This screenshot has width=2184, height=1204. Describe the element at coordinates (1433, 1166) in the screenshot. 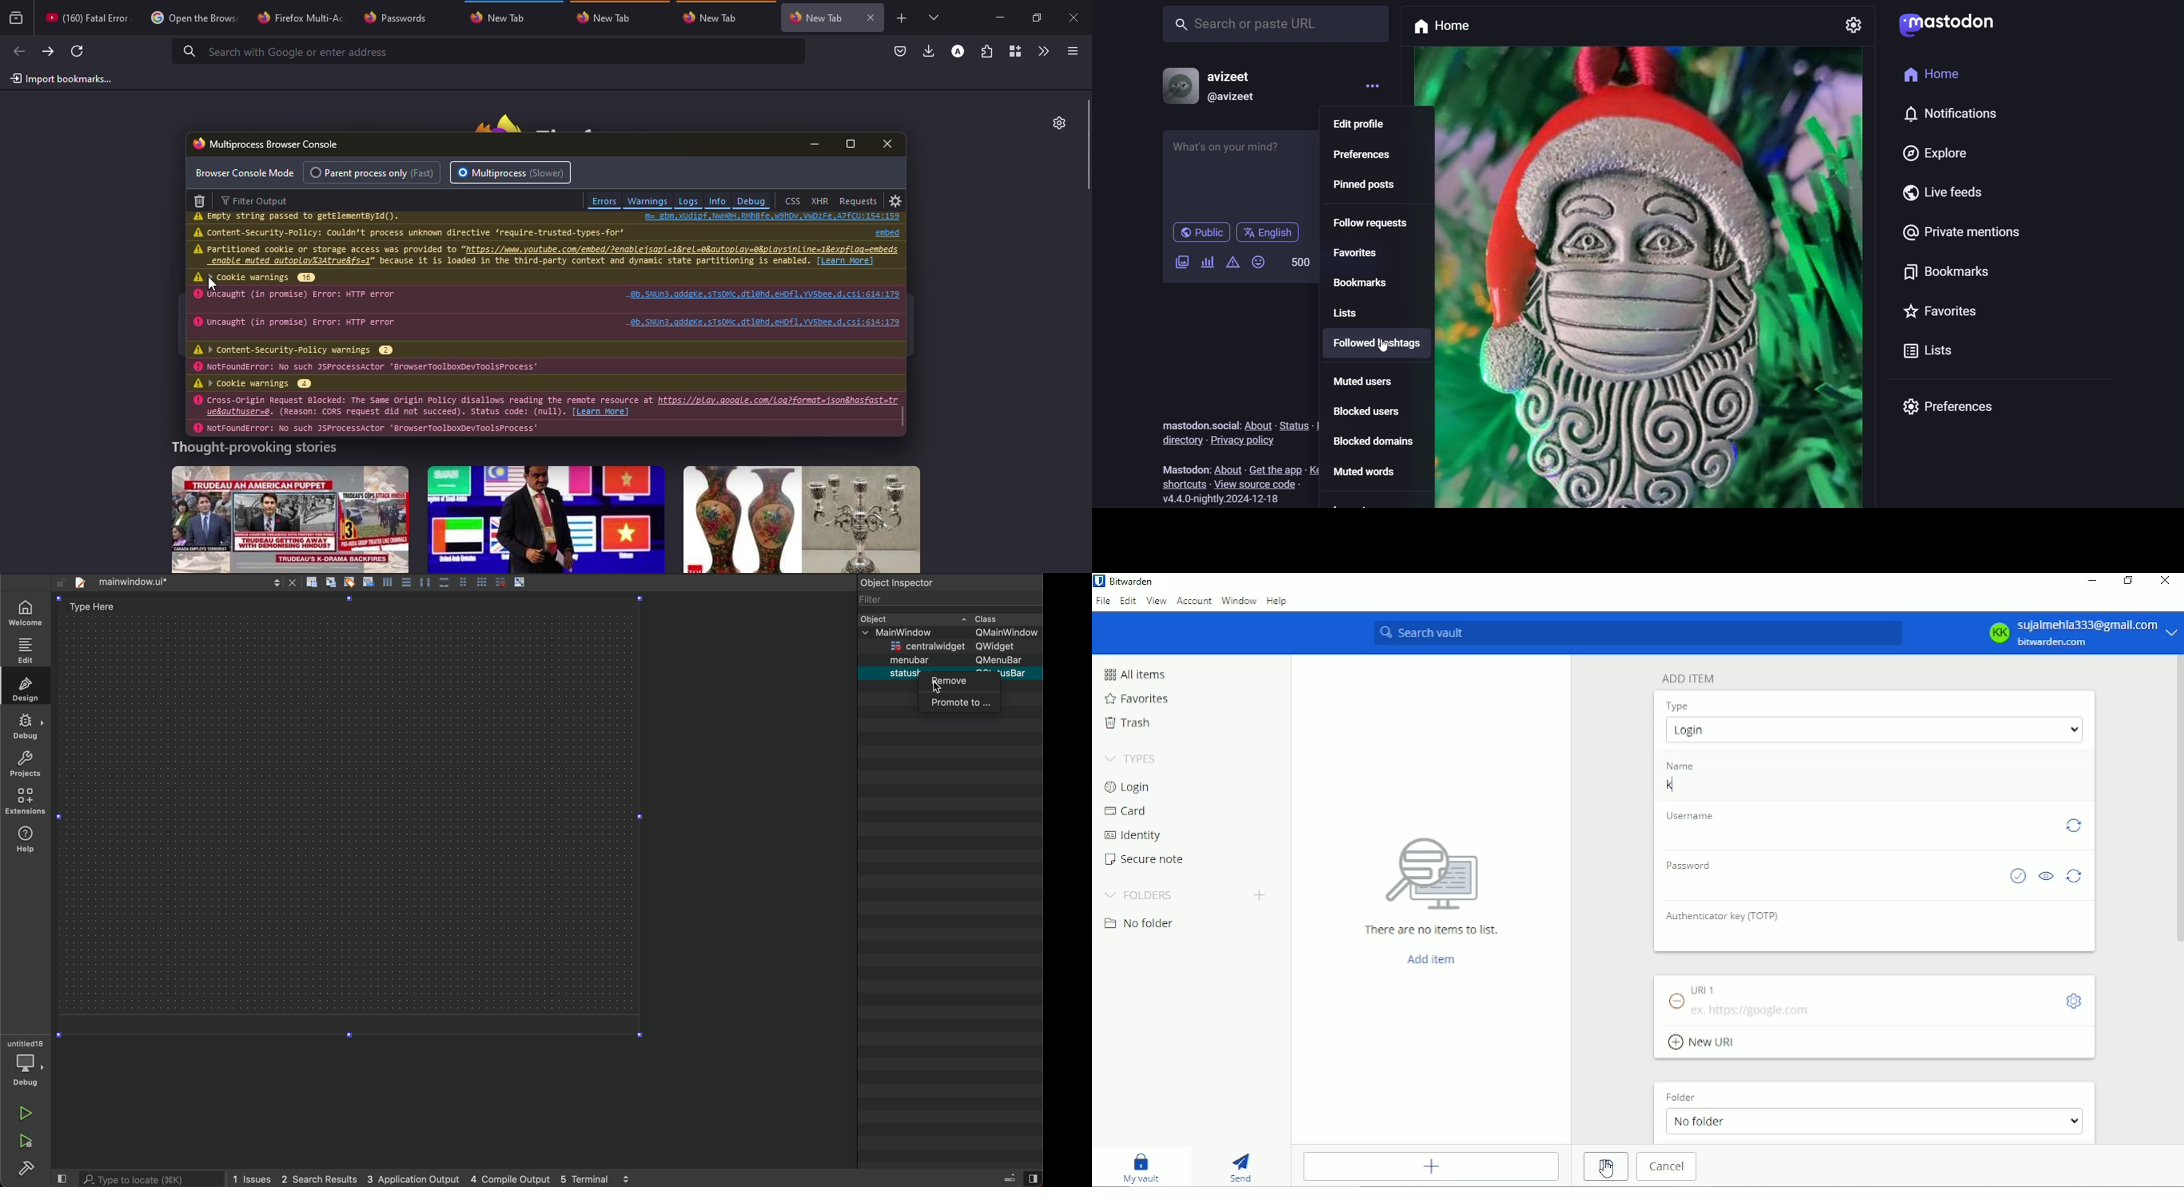

I see `Add item` at that location.